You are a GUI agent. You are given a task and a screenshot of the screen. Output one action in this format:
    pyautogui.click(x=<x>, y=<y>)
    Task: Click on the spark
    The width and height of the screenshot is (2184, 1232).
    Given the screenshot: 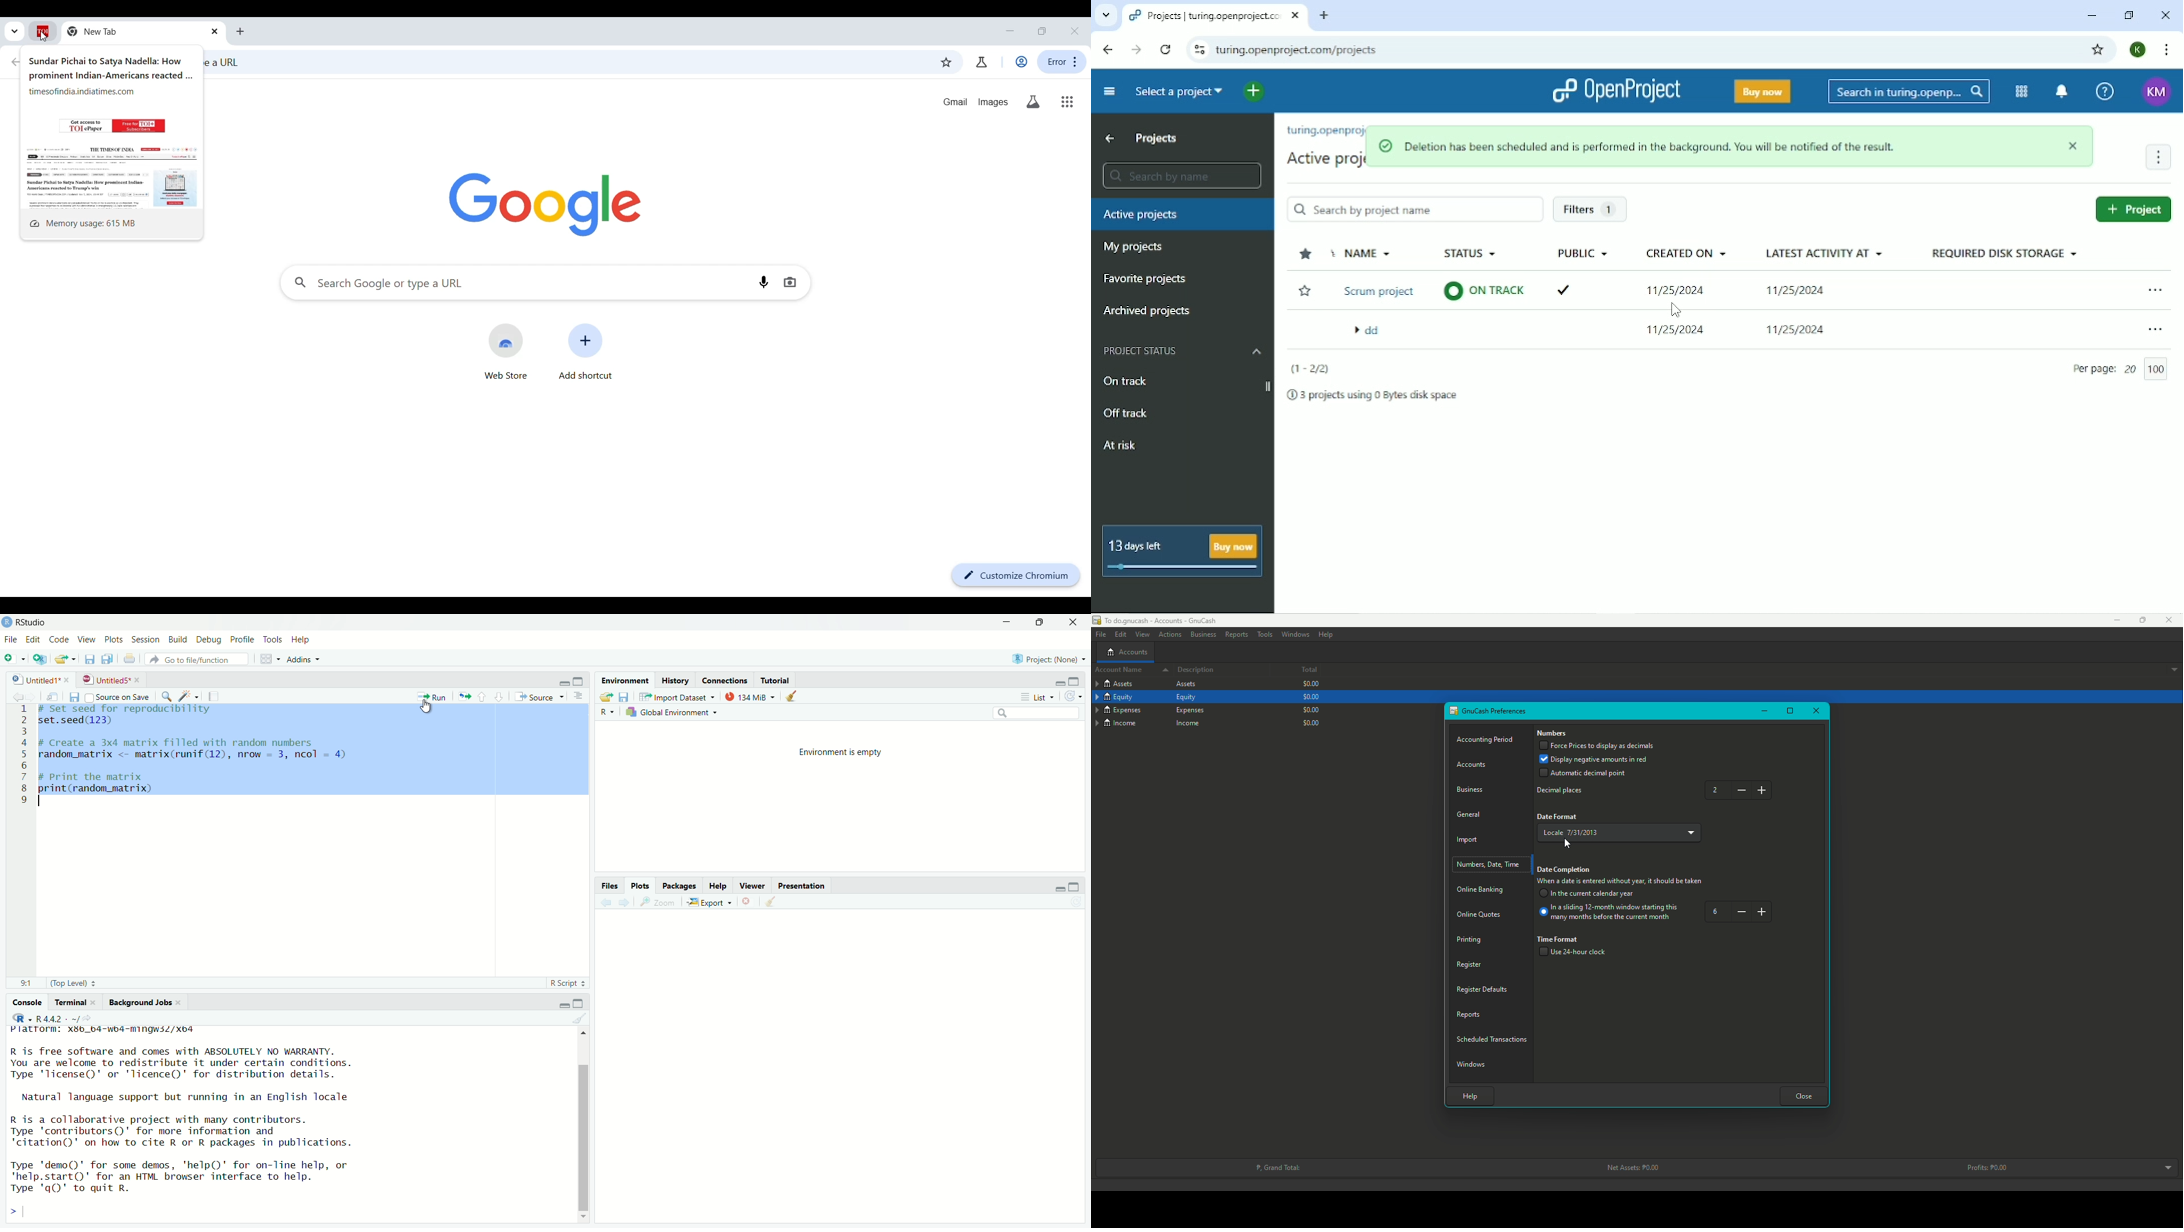 What is the action you would take?
    pyautogui.click(x=188, y=695)
    